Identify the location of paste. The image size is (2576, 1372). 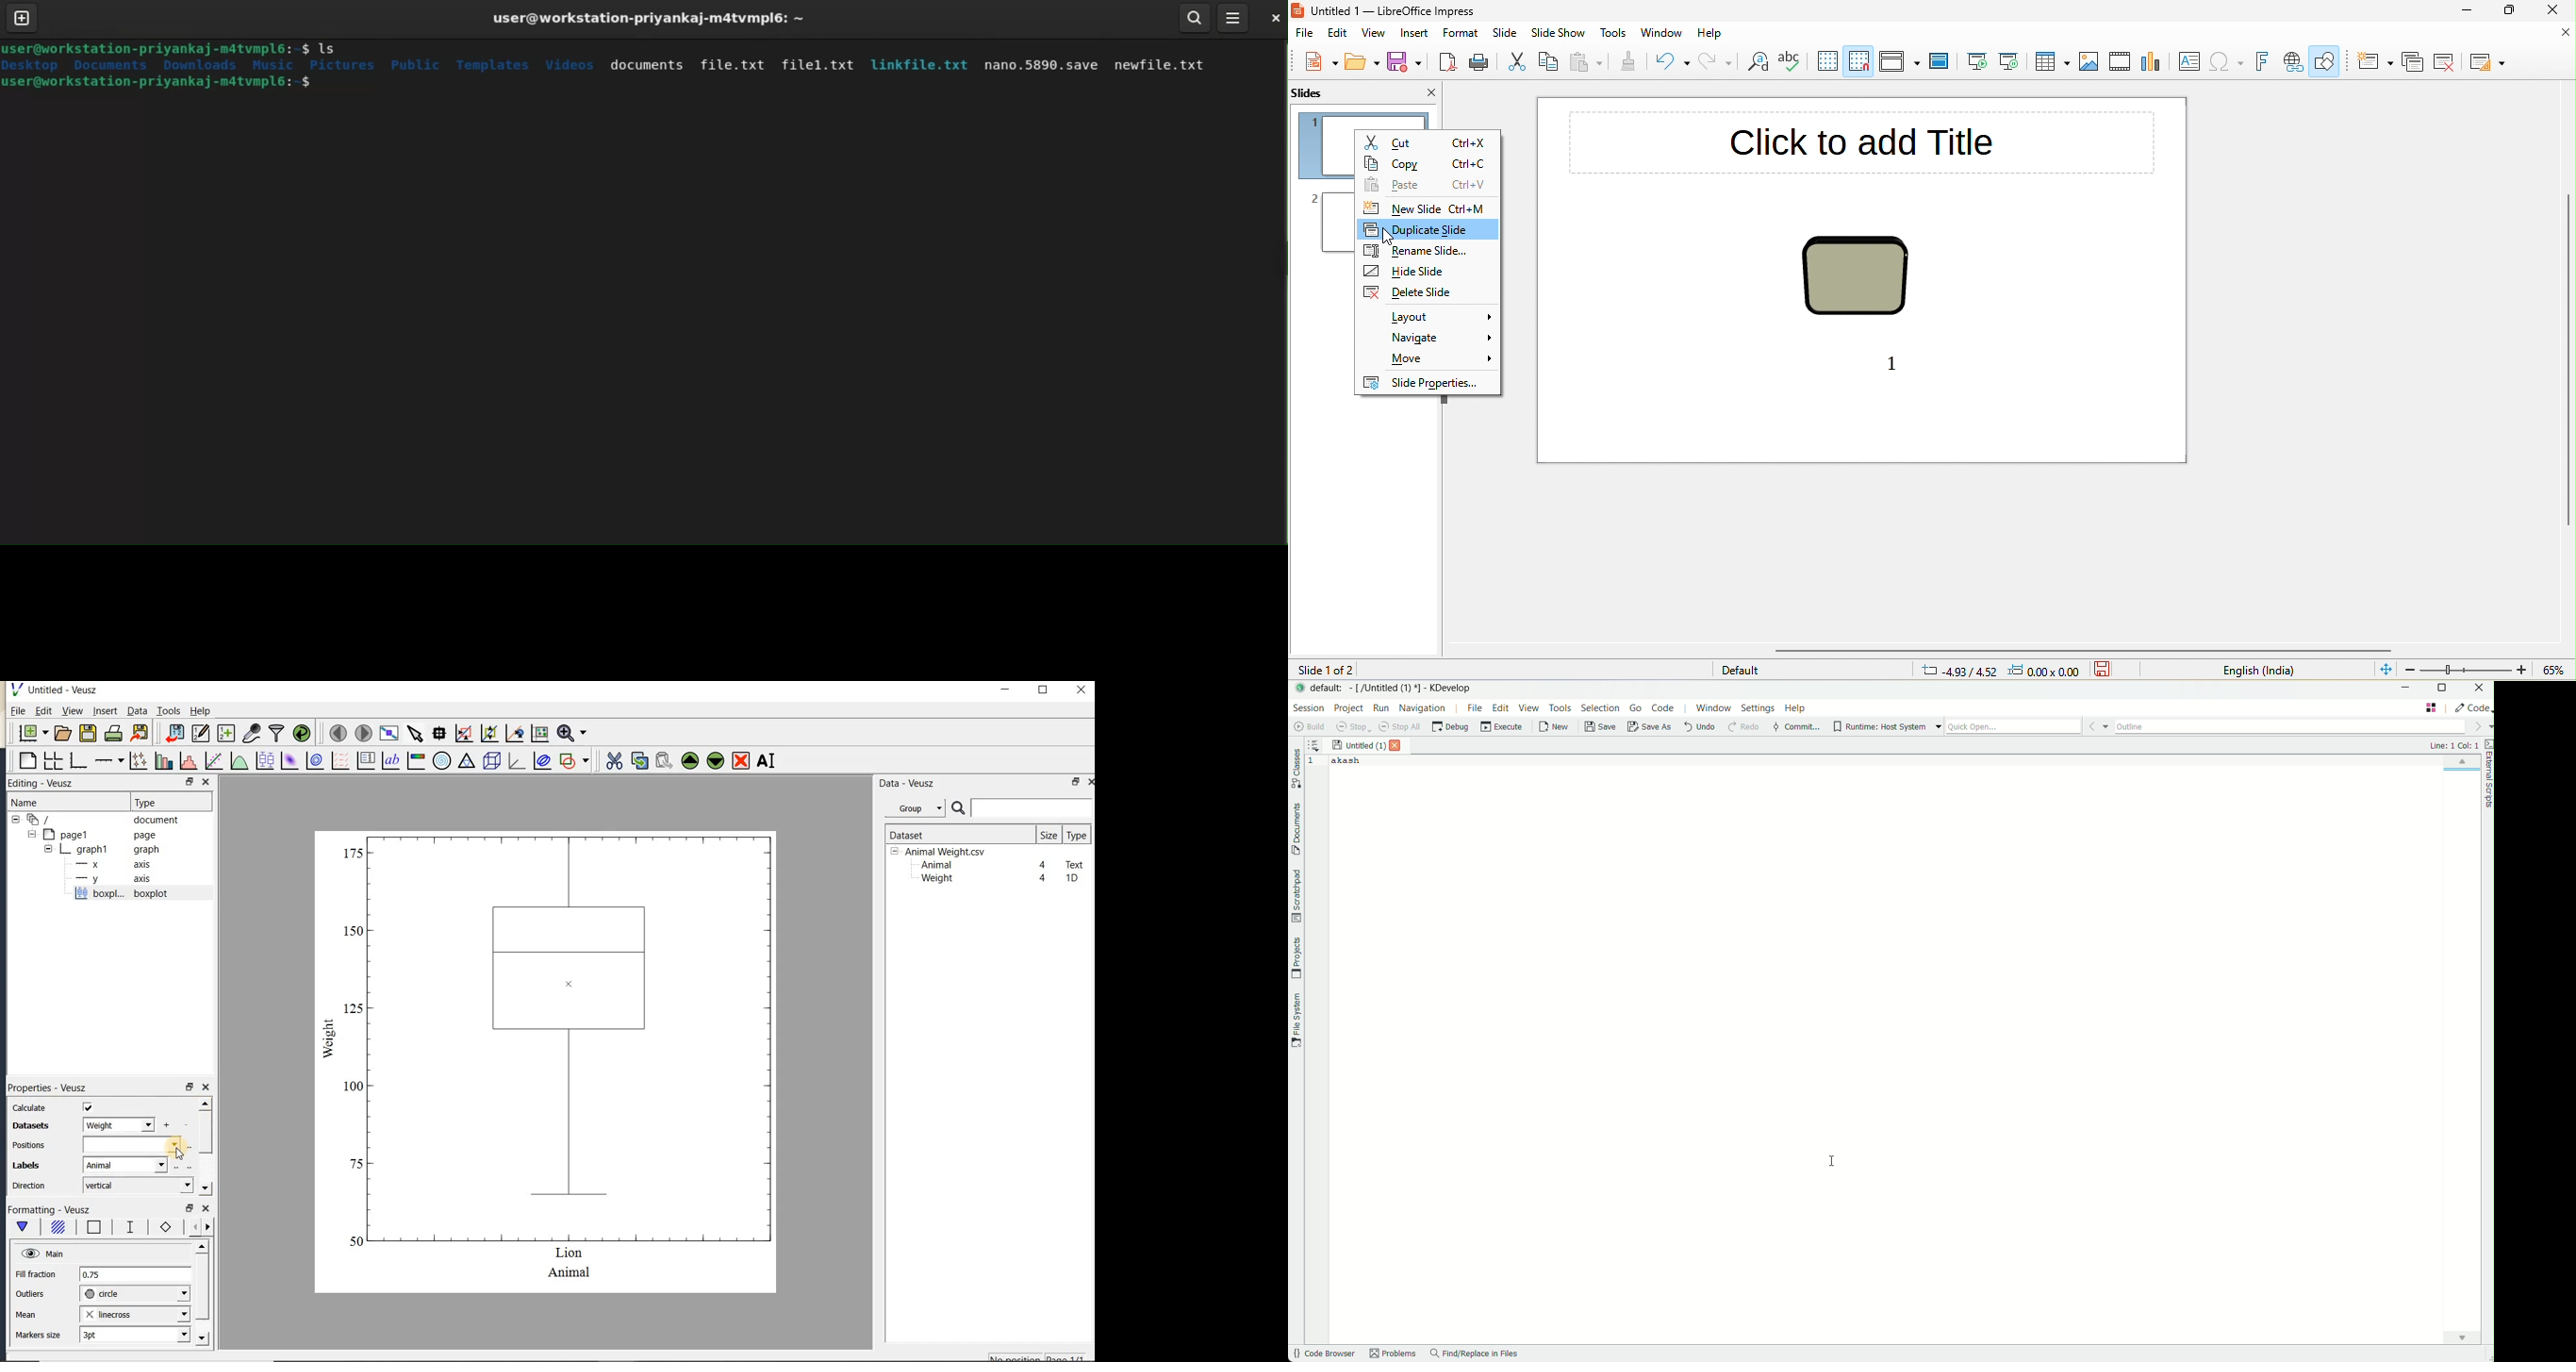
(1428, 186).